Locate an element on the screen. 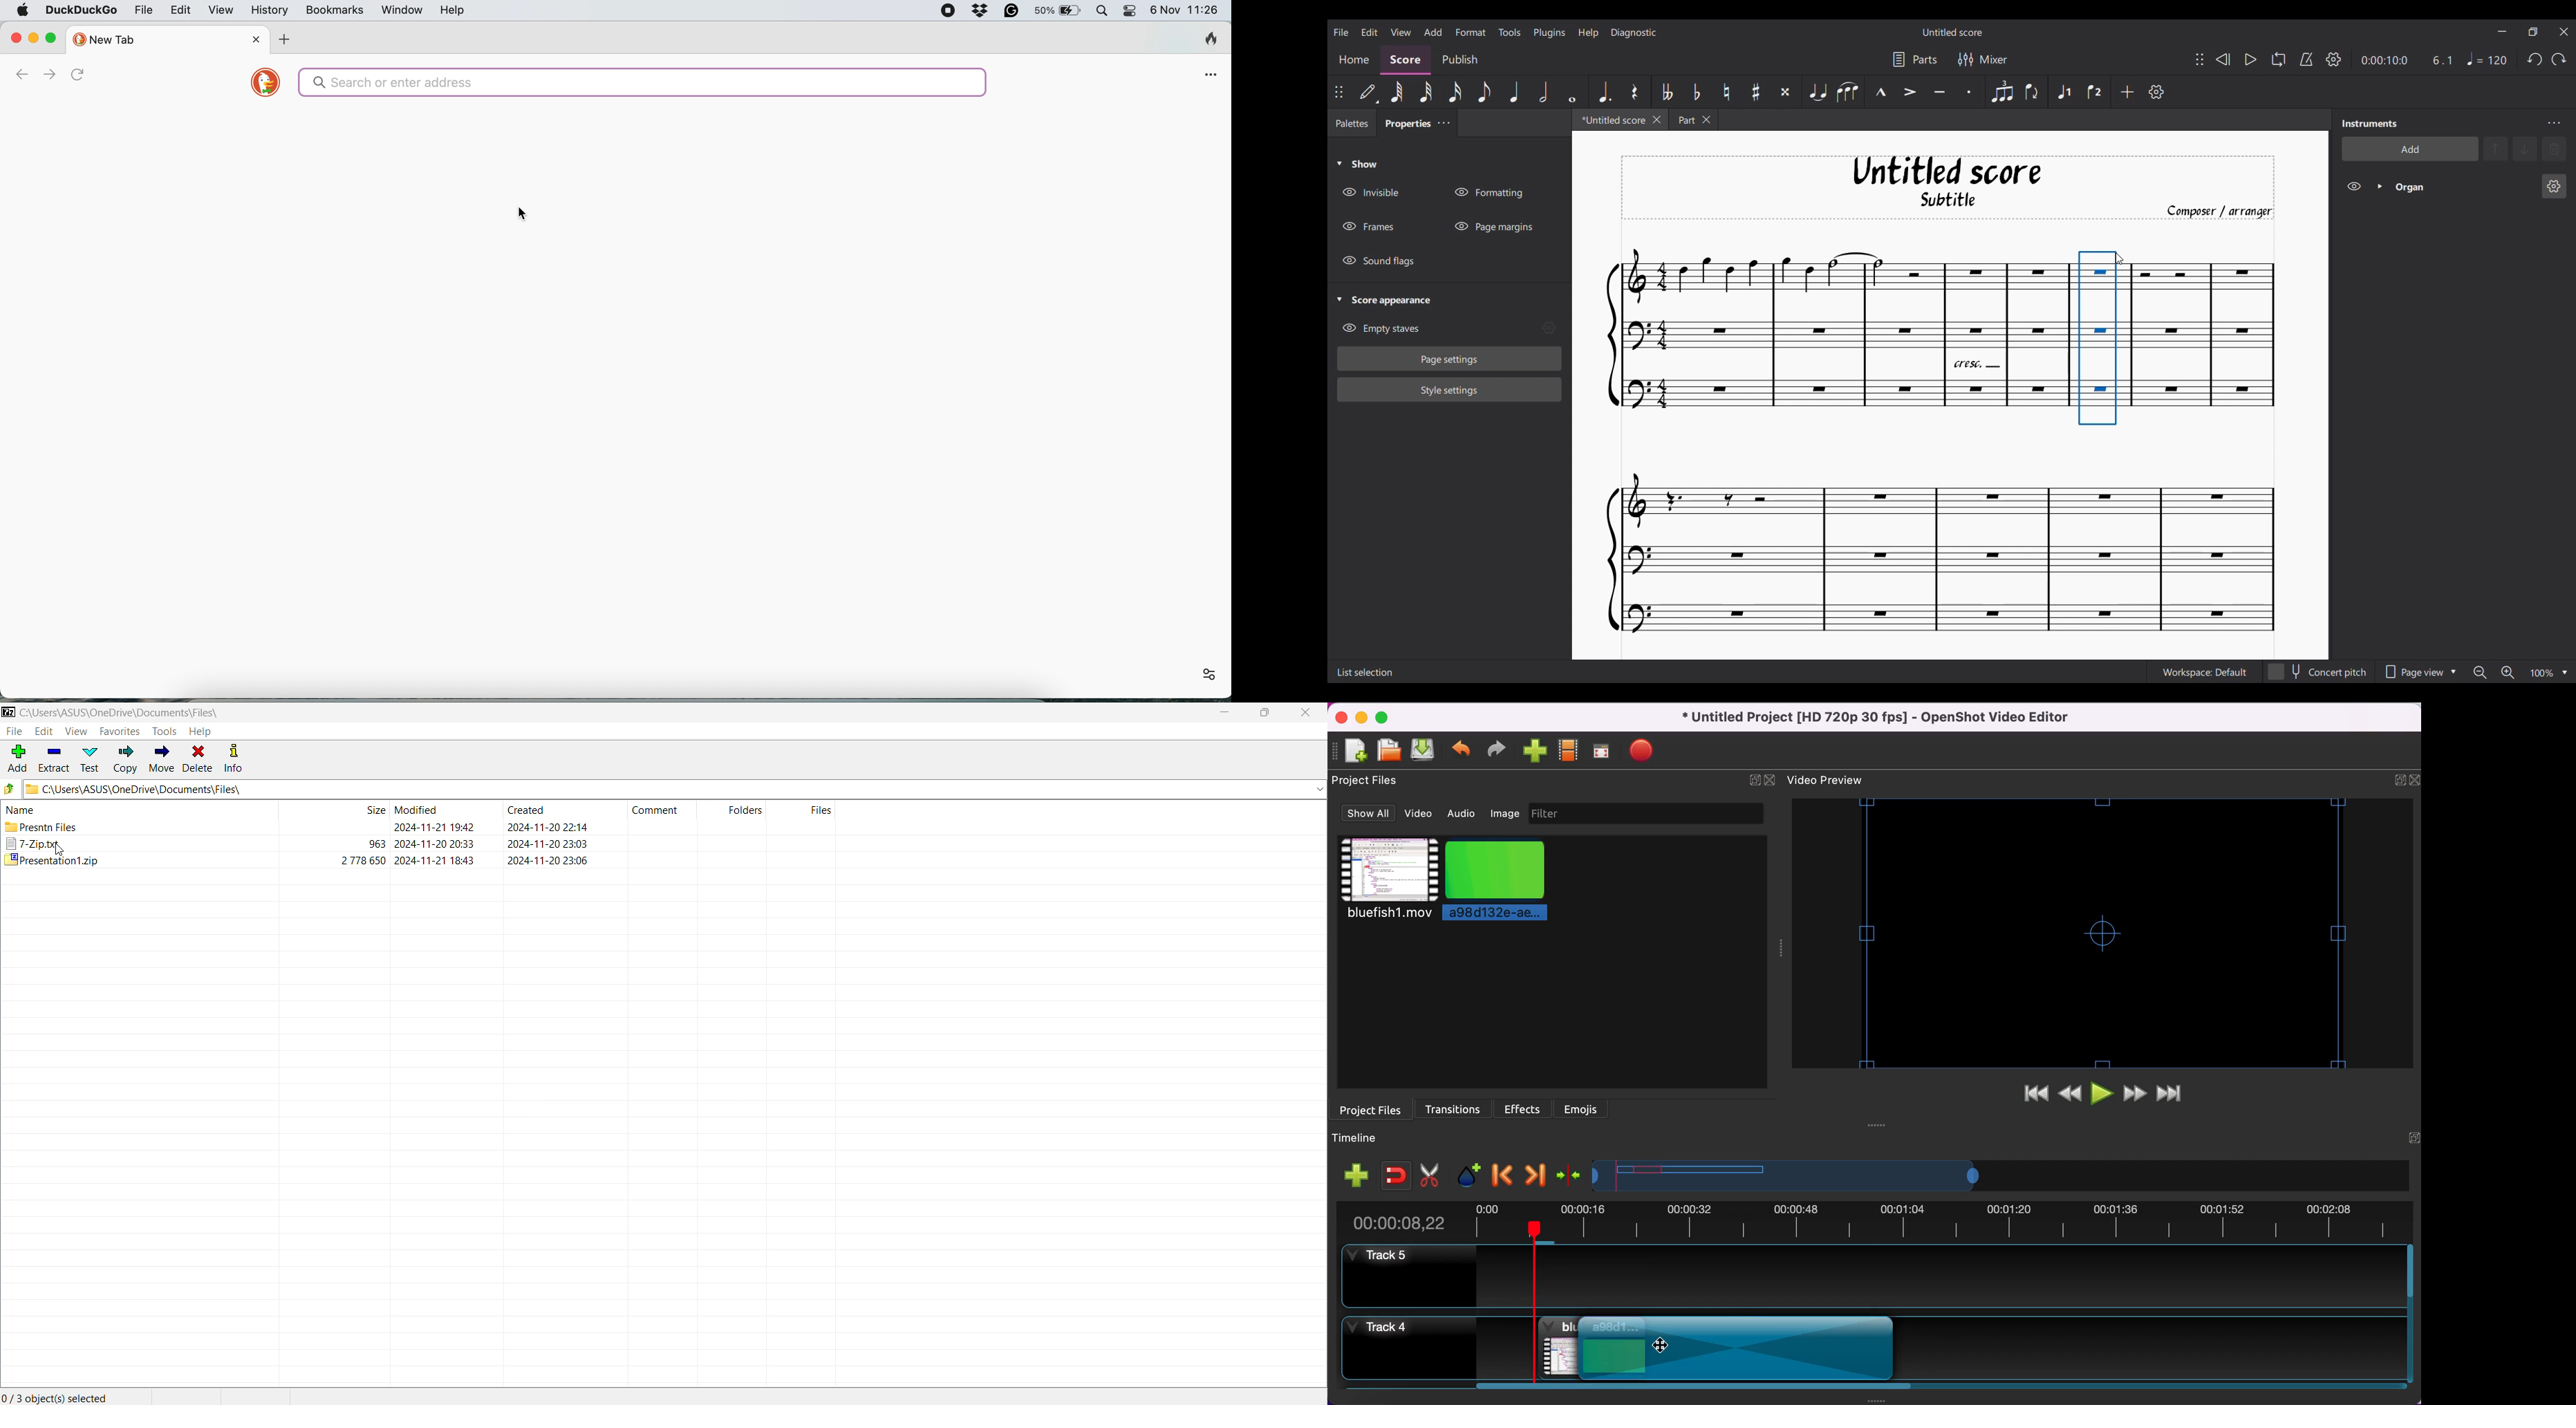 This screenshot has width=2576, height=1428. Publish section is located at coordinates (1459, 60).